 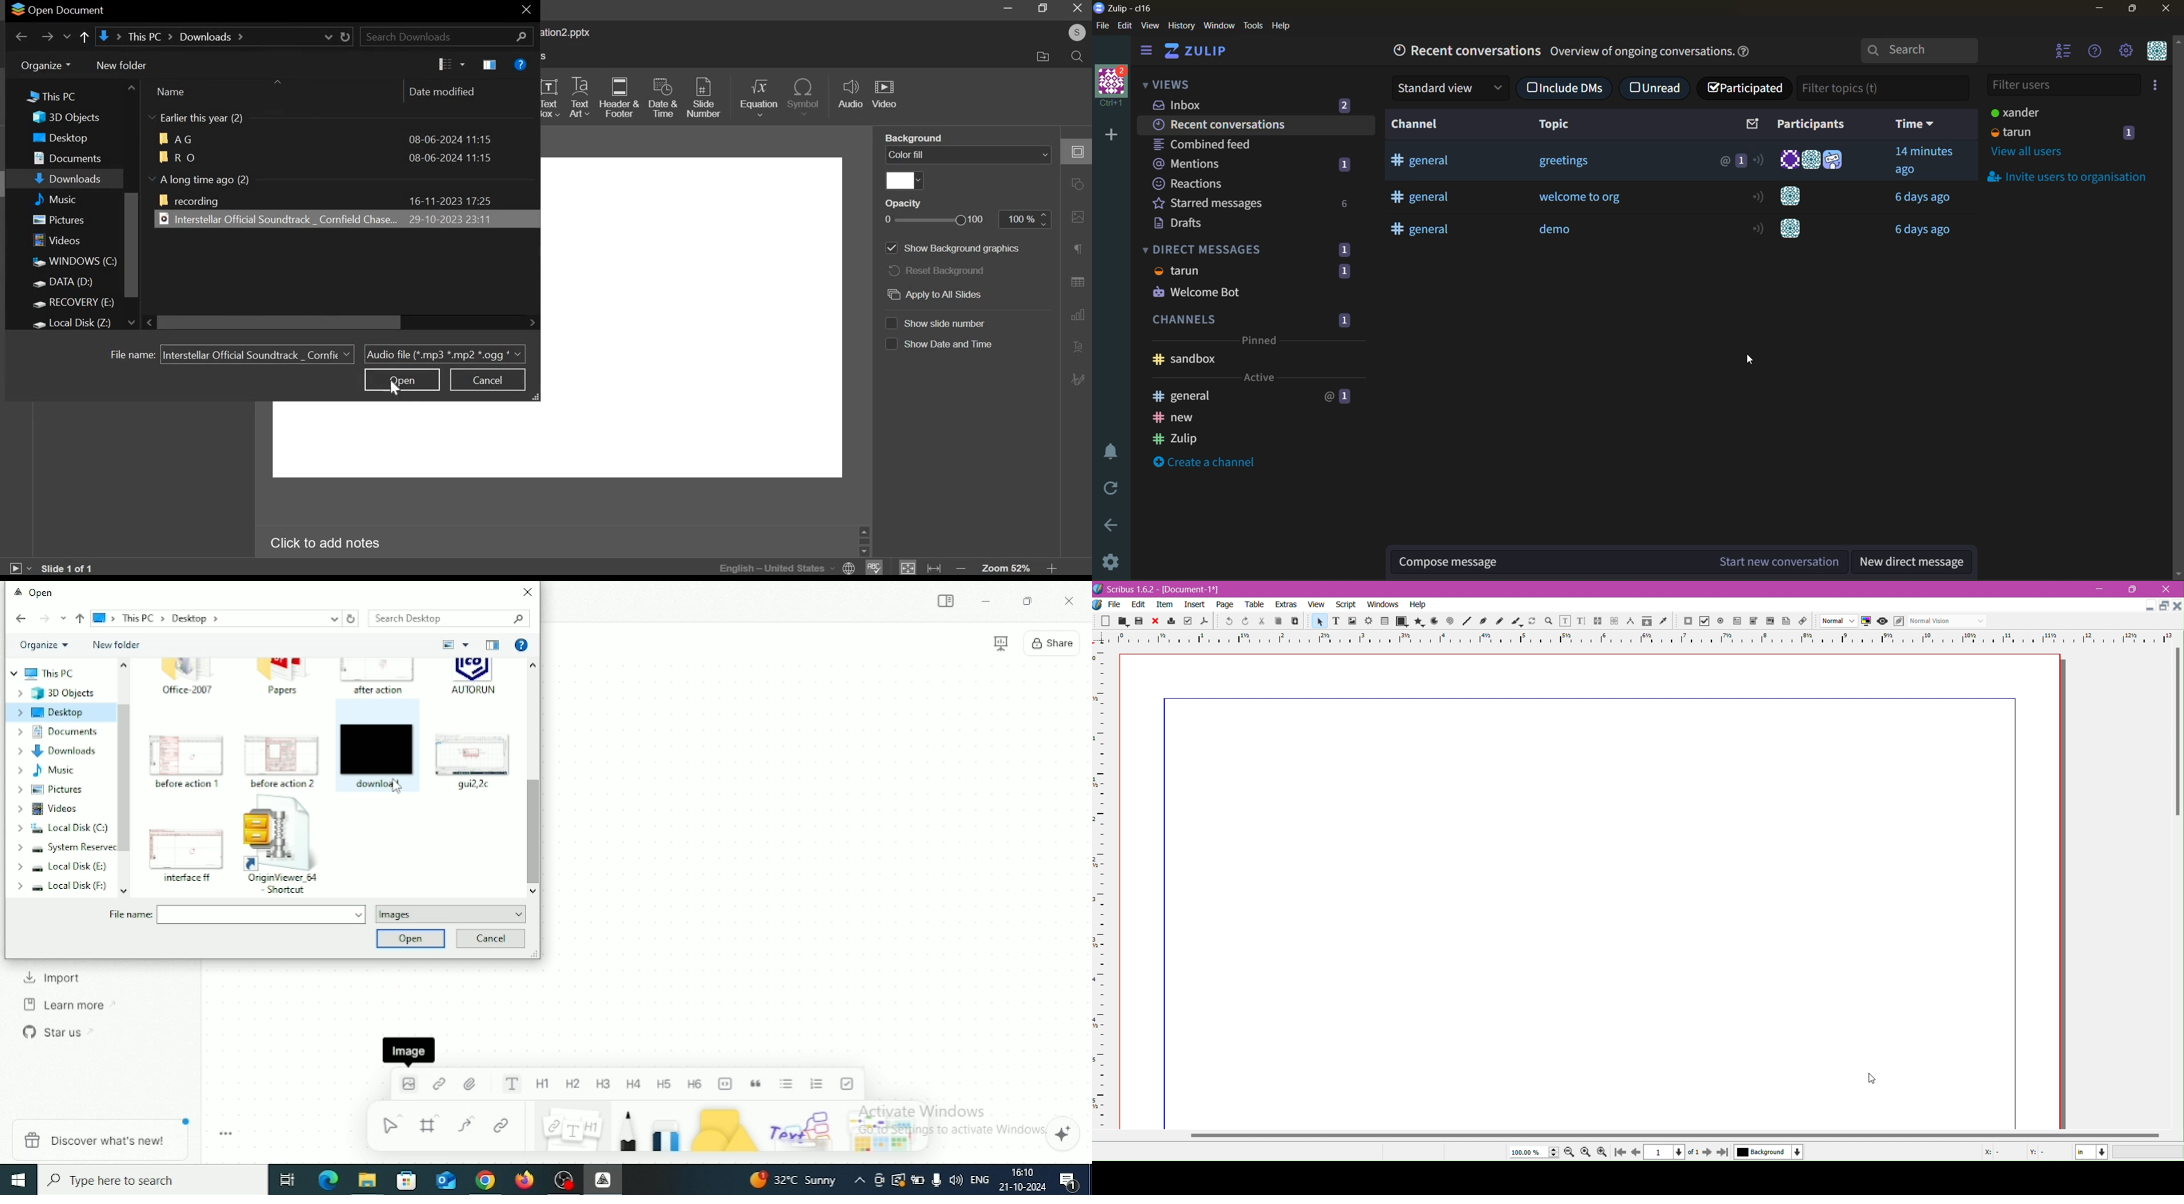 I want to click on Vertical scrollbar, so click(x=126, y=778).